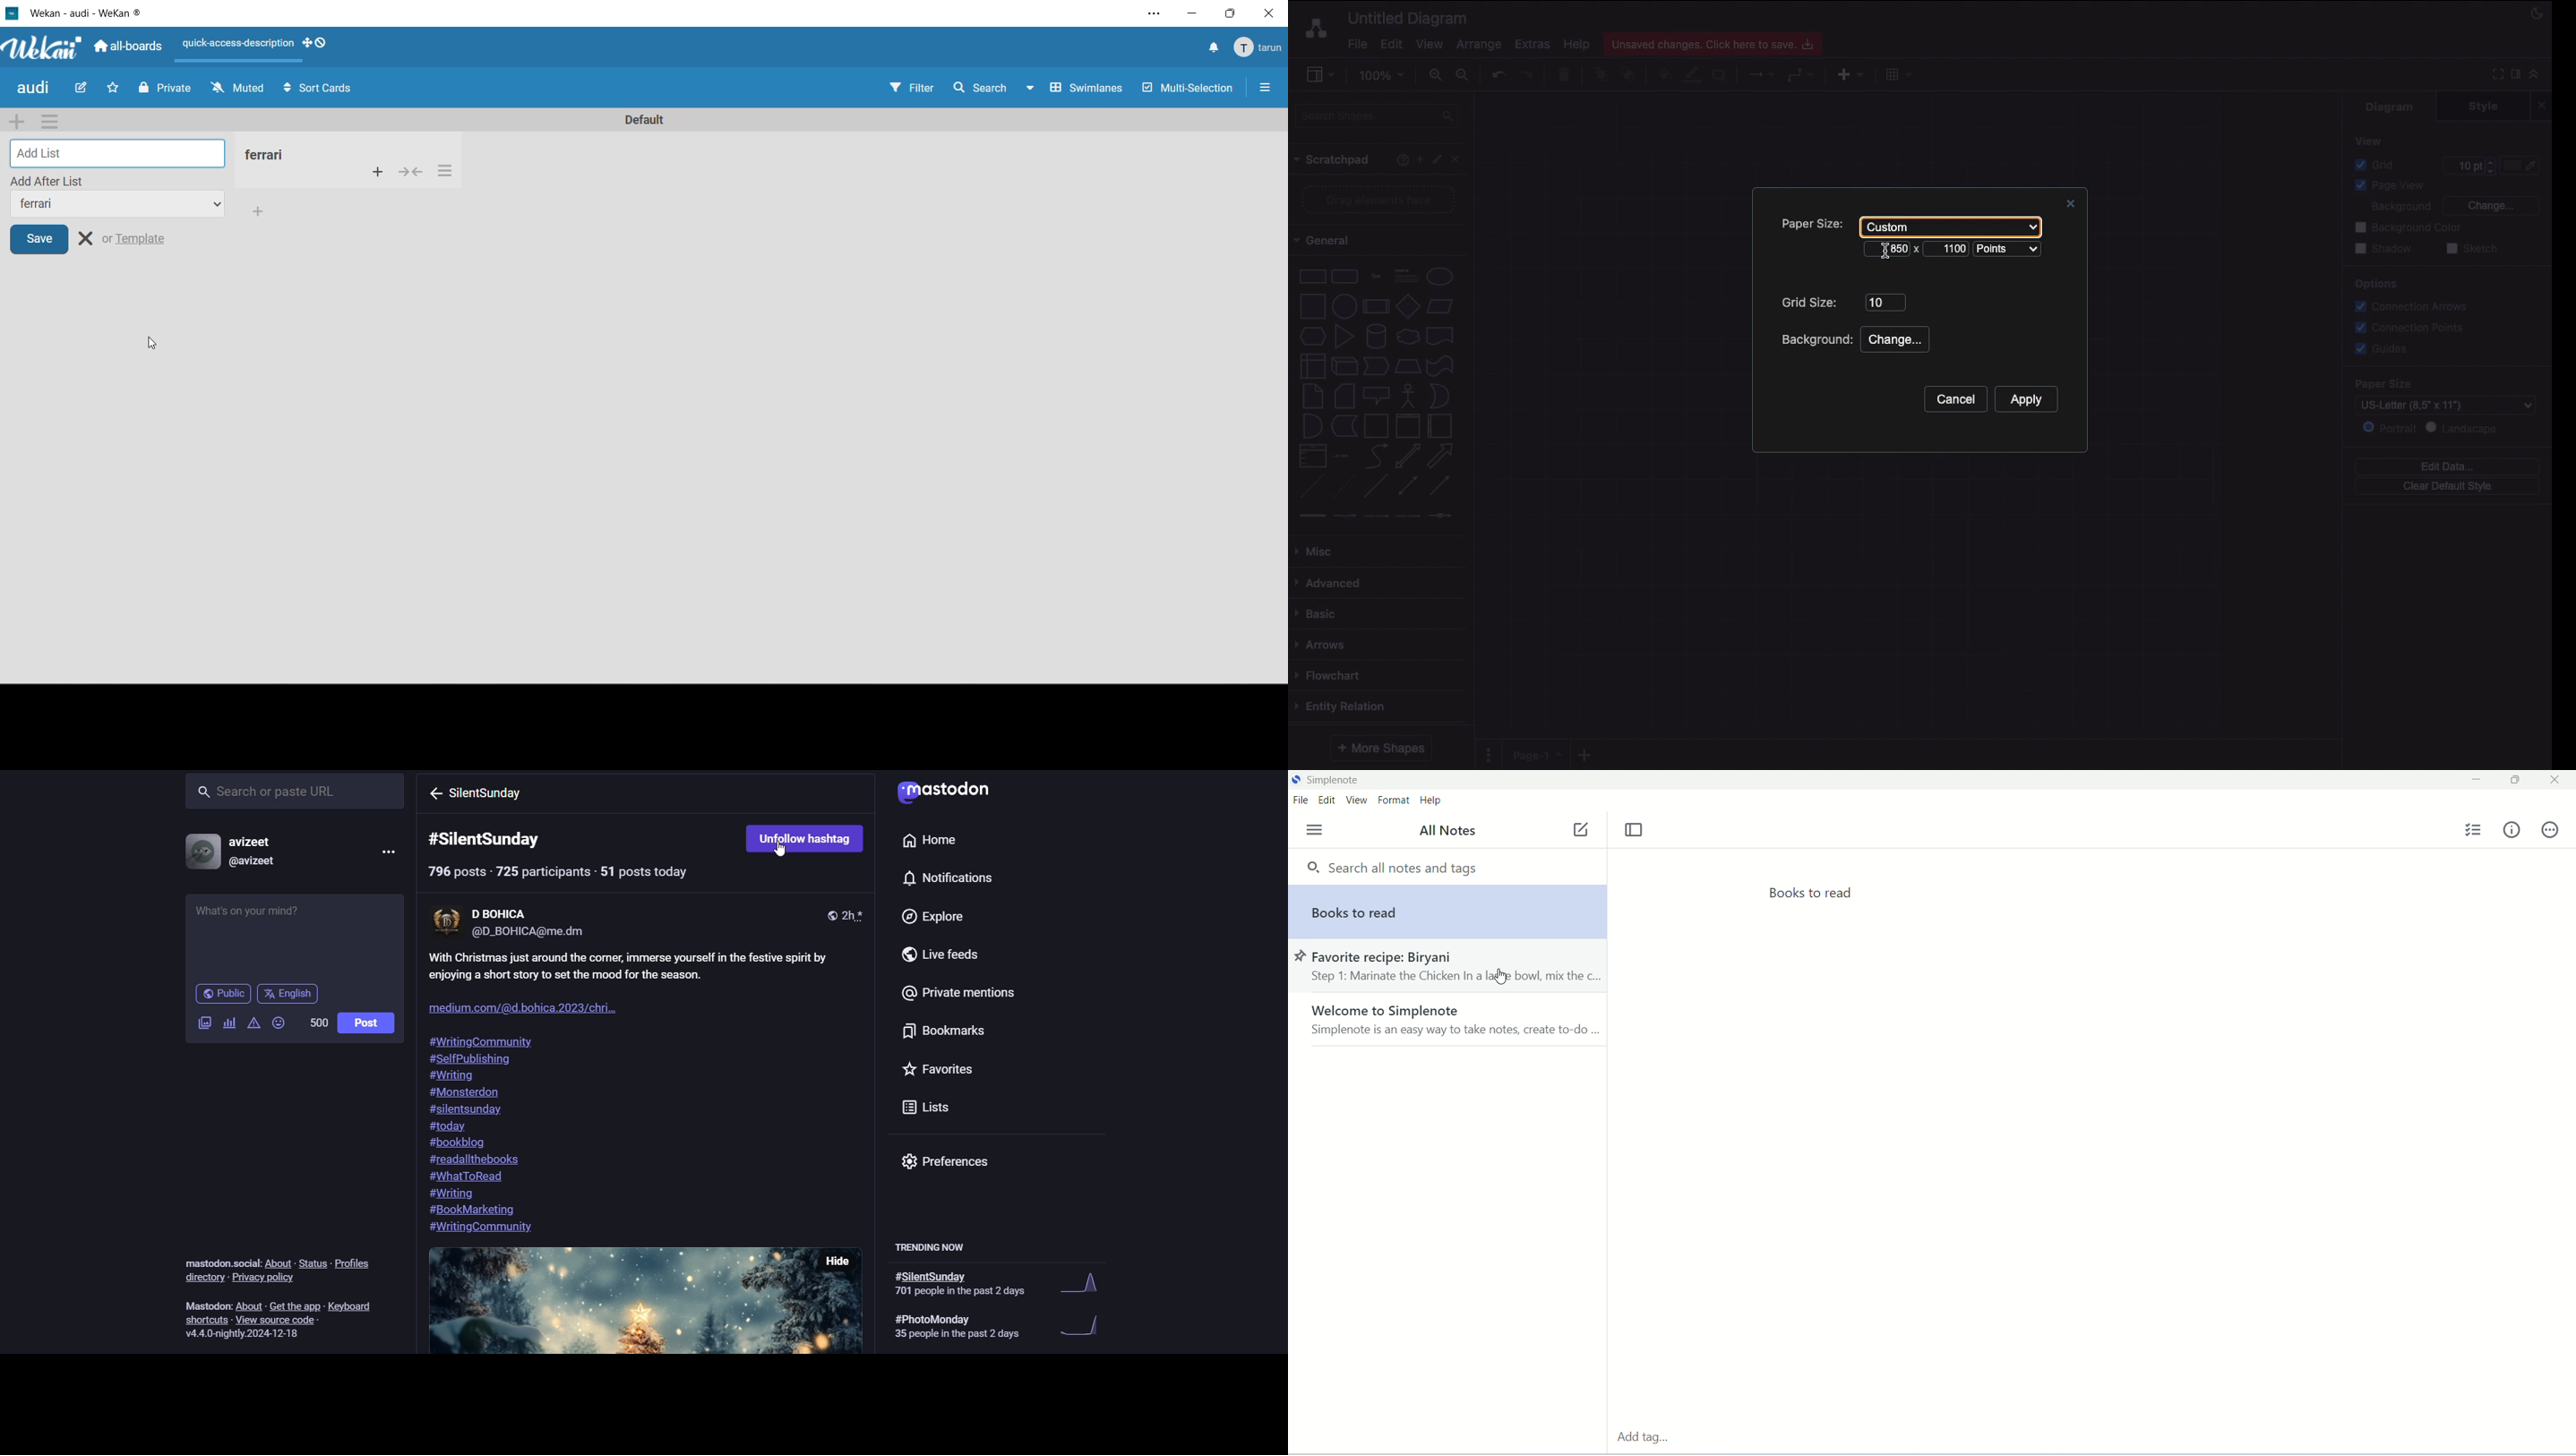  Describe the element at coordinates (2034, 399) in the screenshot. I see `Apply` at that location.